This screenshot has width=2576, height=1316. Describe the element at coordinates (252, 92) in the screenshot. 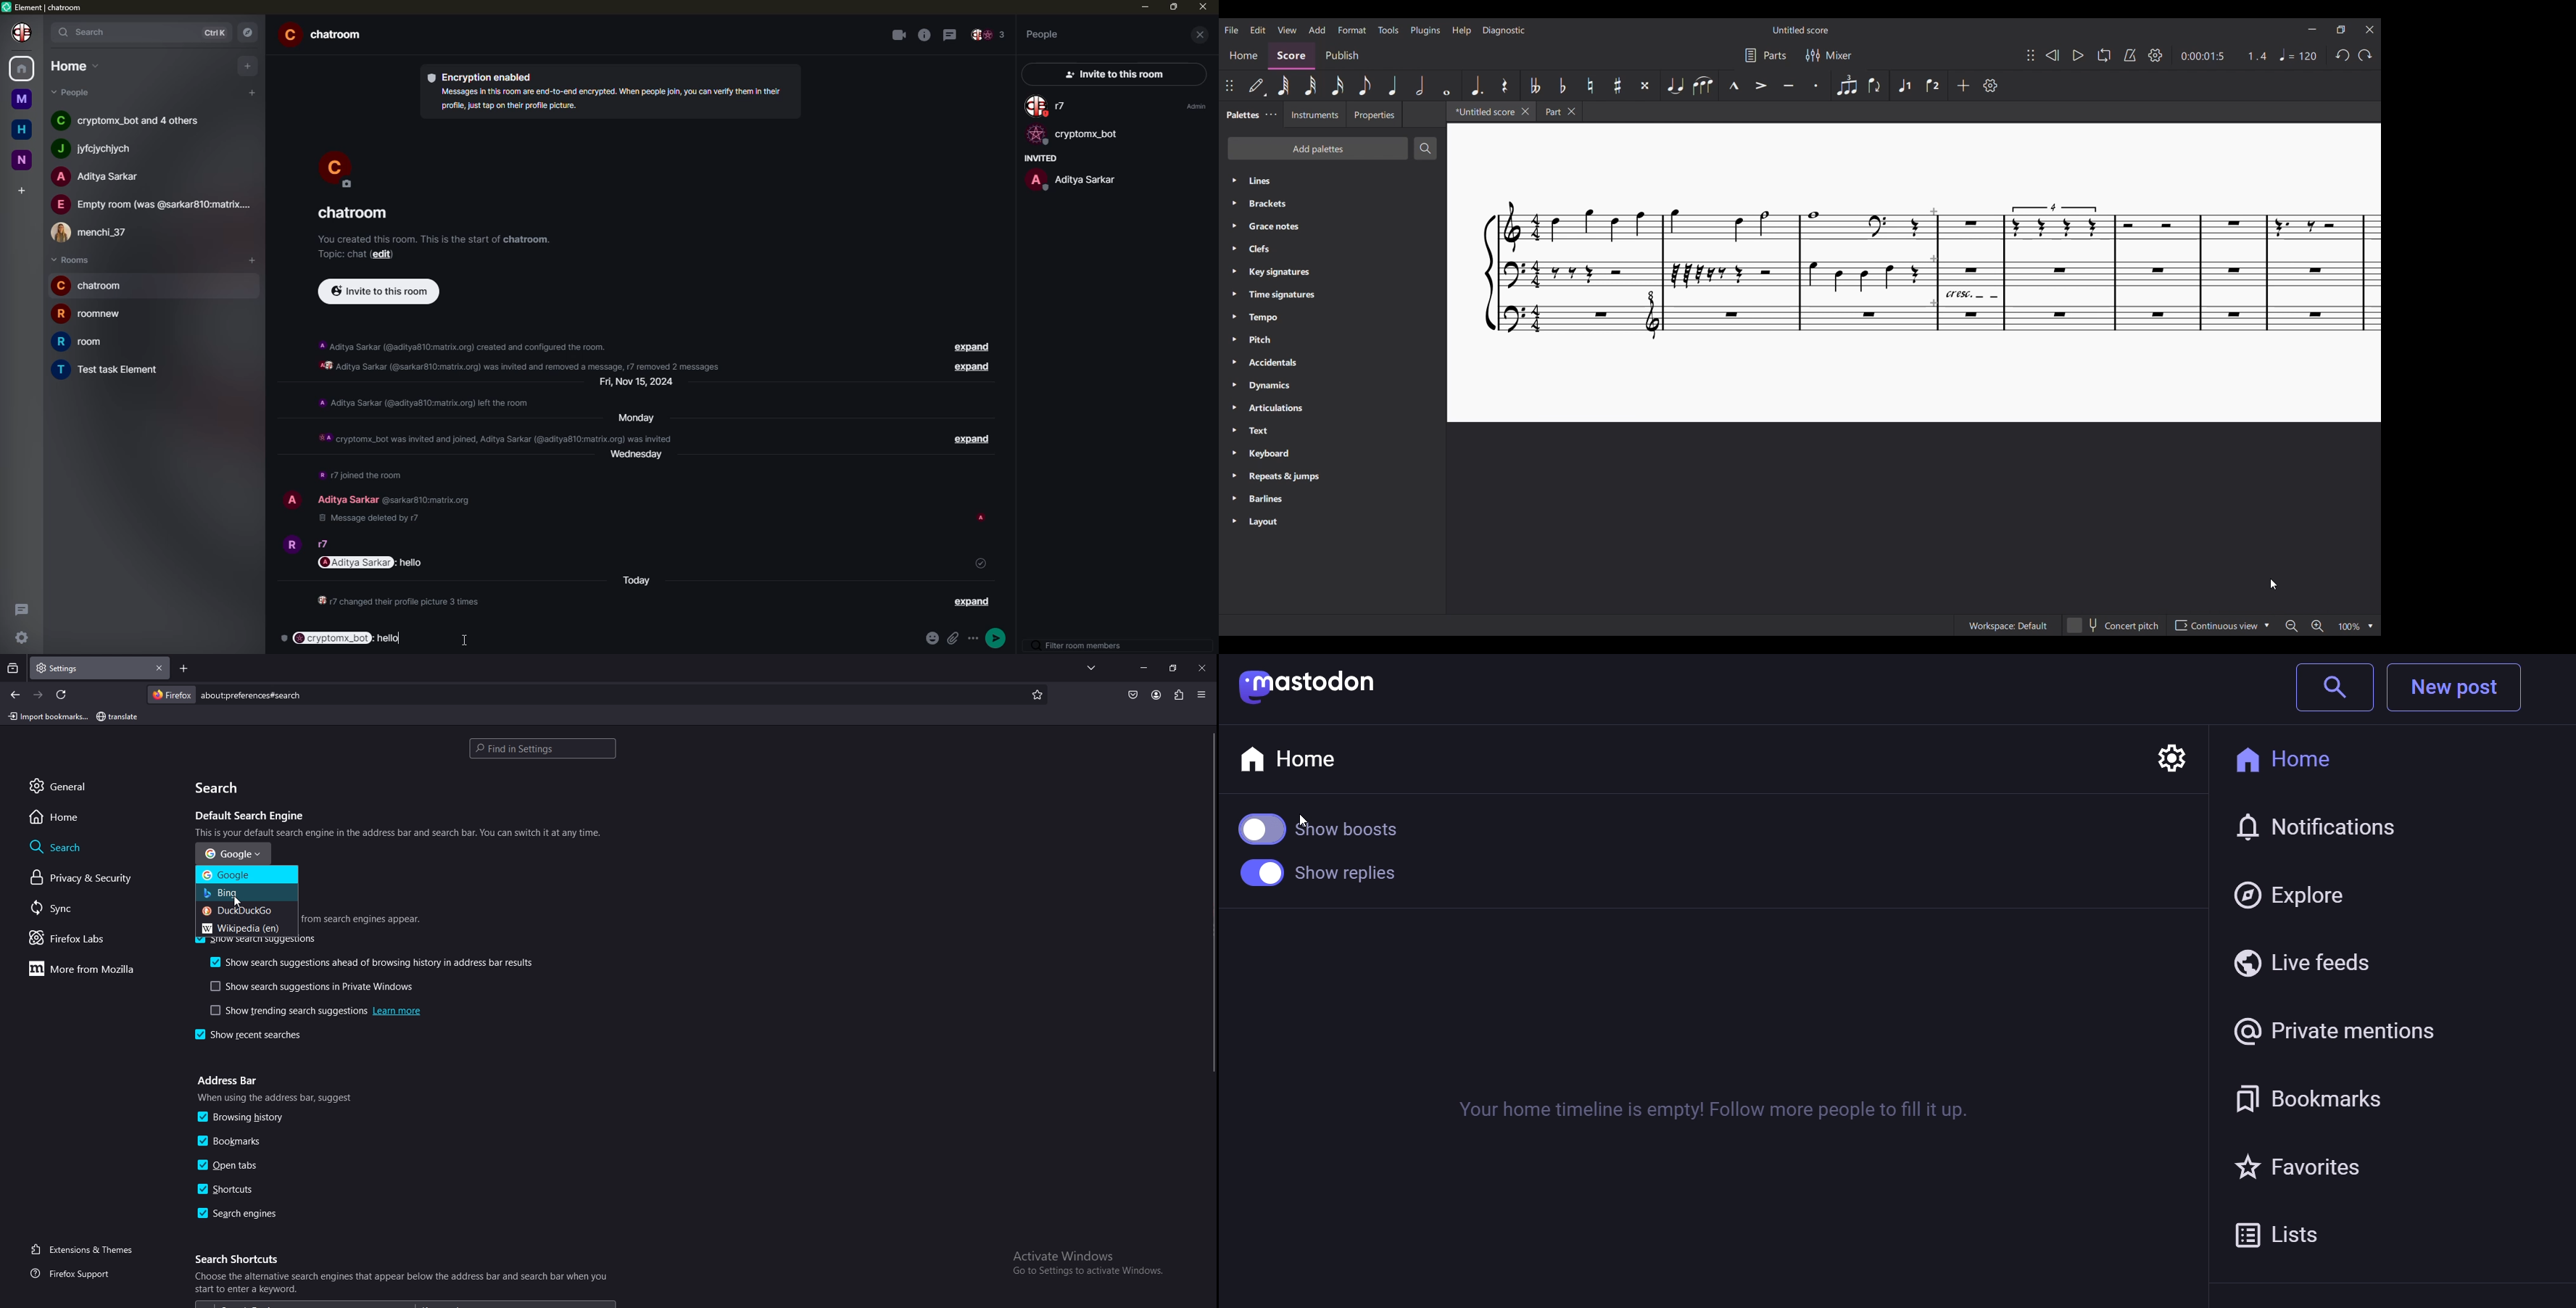

I see `add` at that location.